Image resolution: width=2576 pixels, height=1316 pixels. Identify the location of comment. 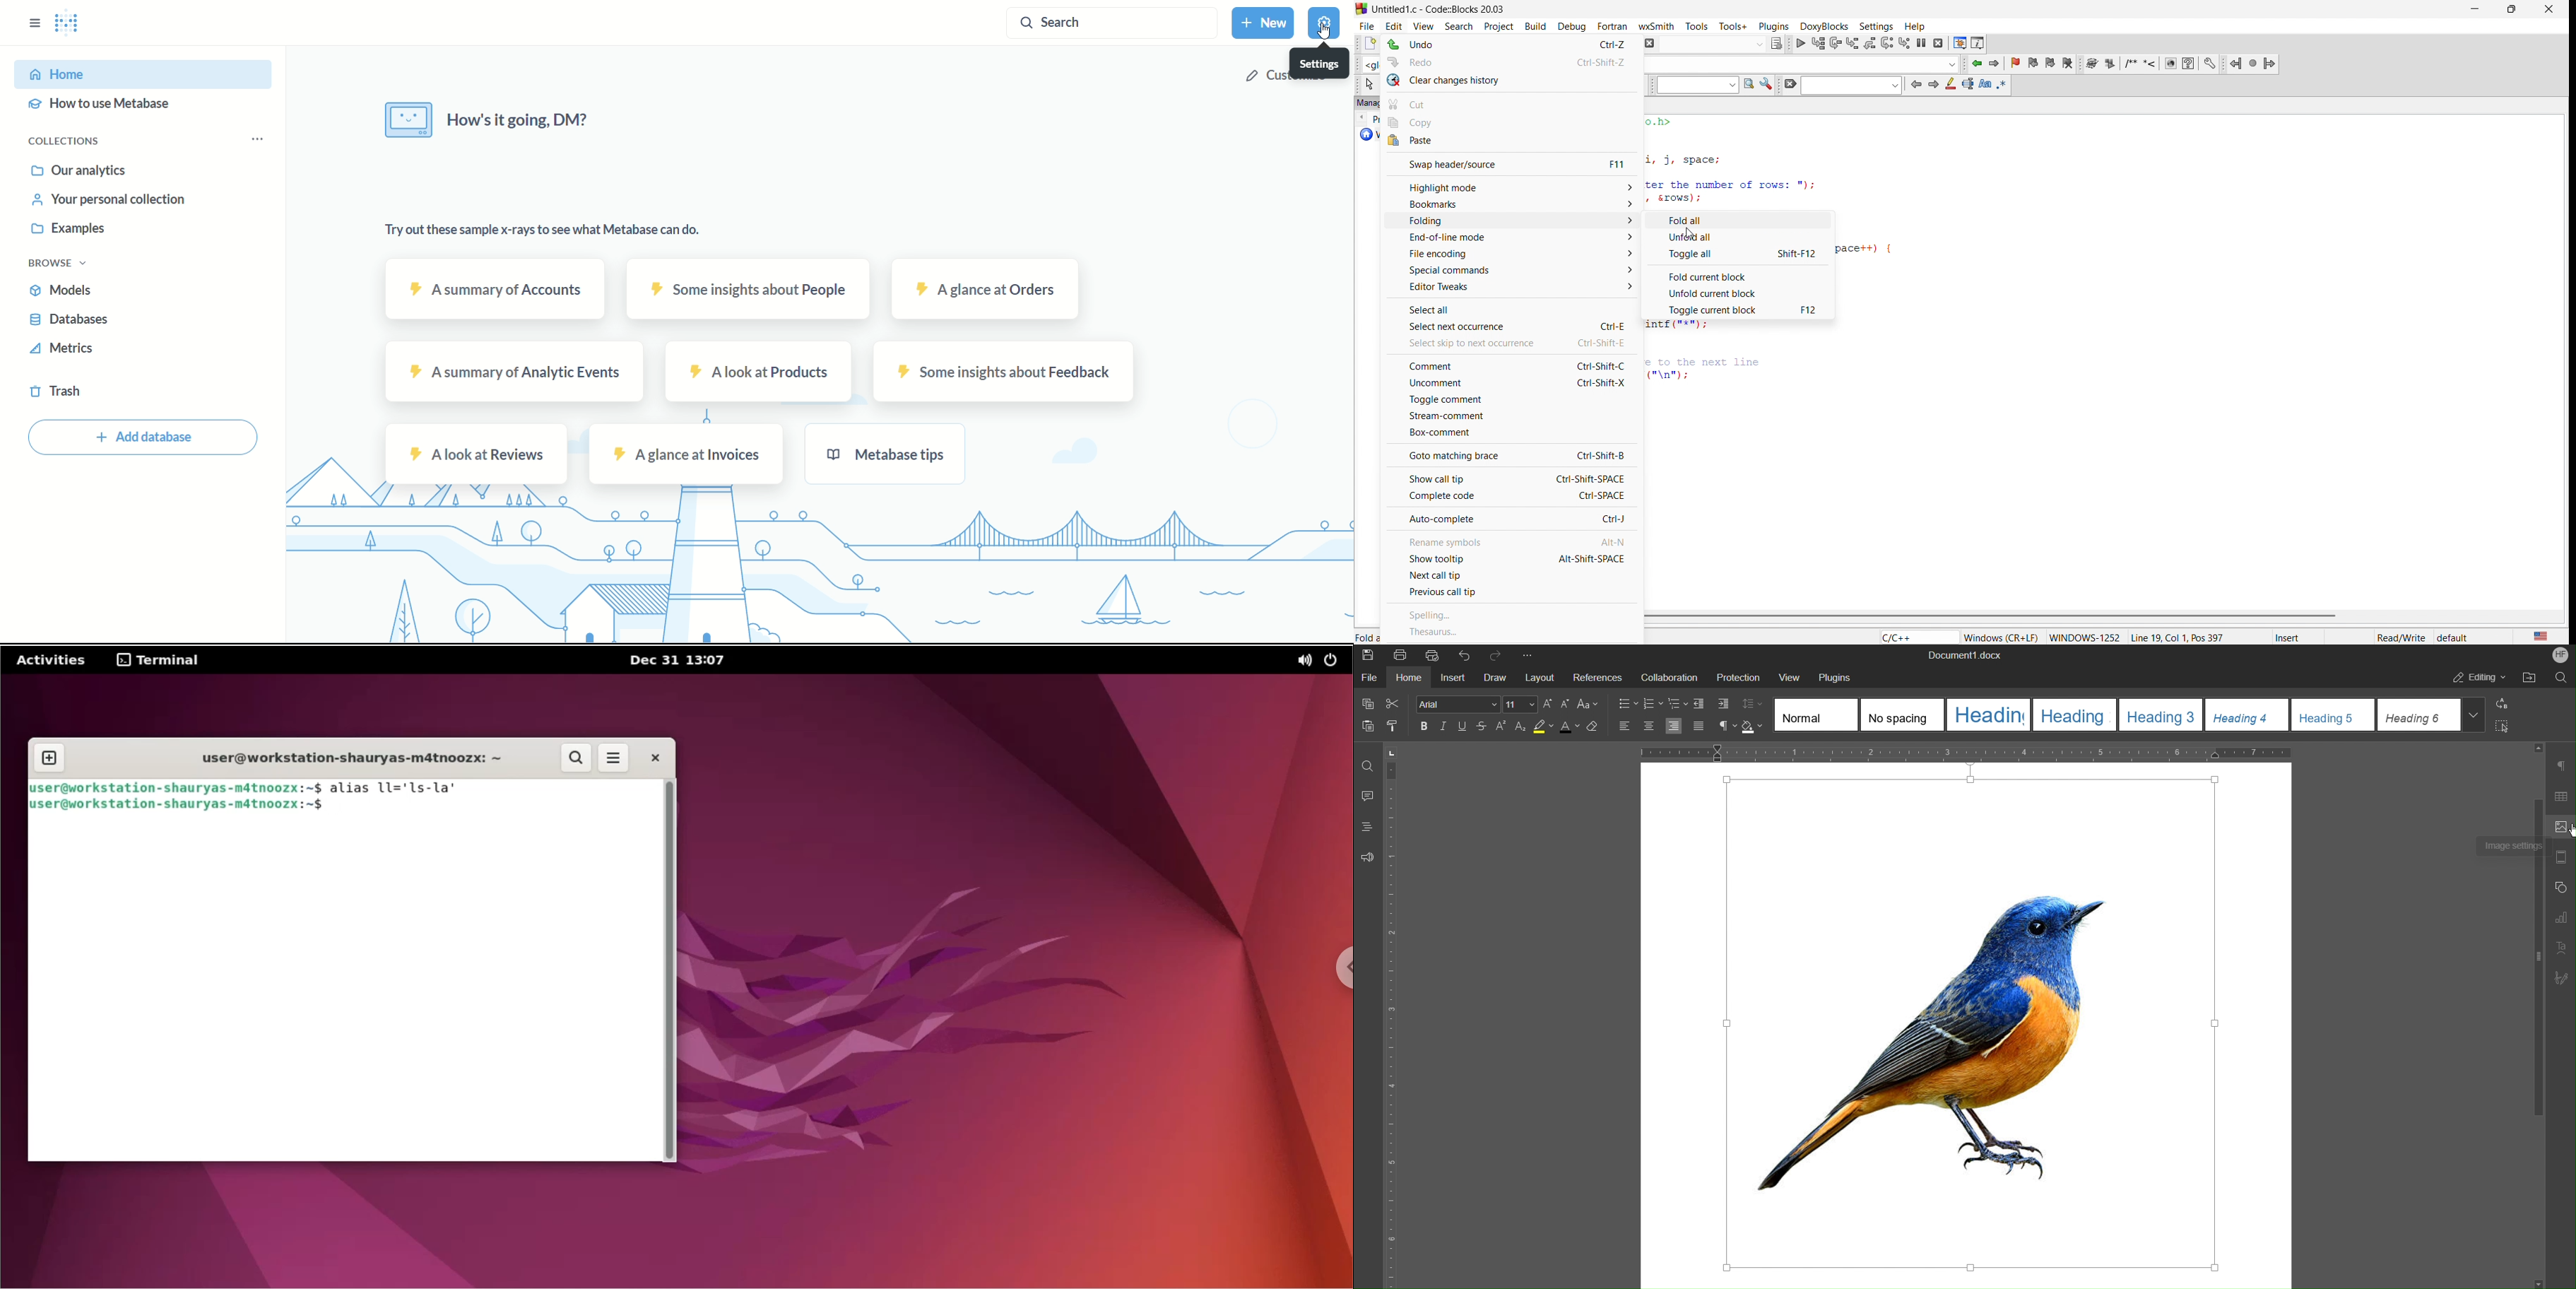
(1508, 365).